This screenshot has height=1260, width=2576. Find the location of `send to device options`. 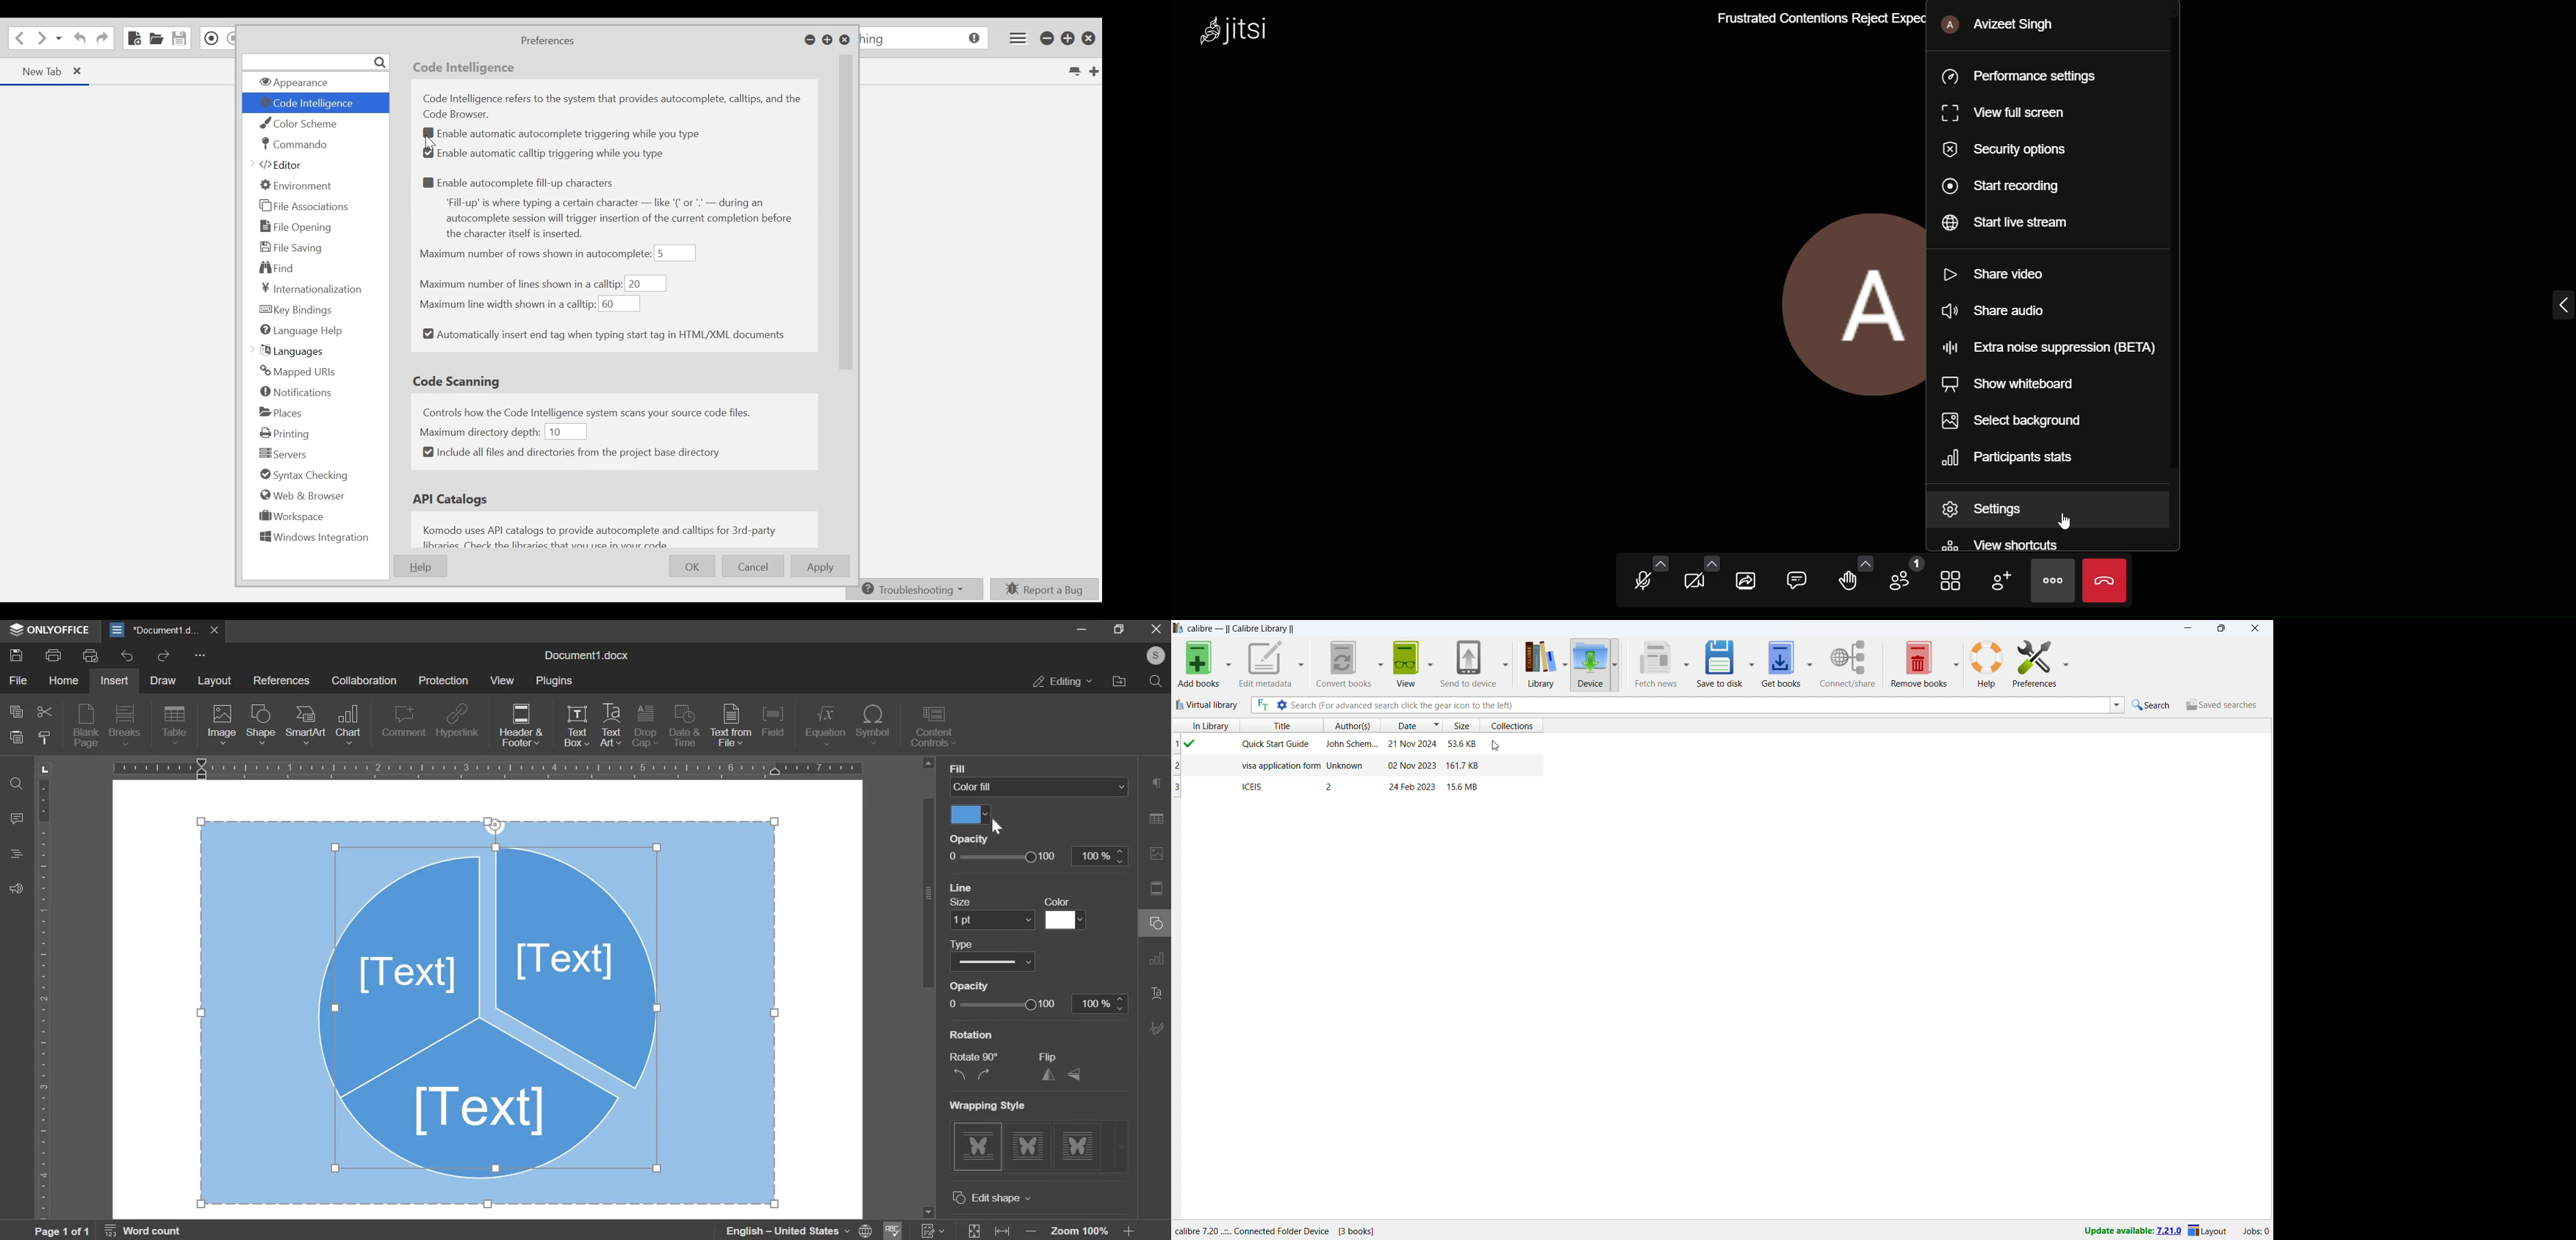

send to device options is located at coordinates (1505, 664).